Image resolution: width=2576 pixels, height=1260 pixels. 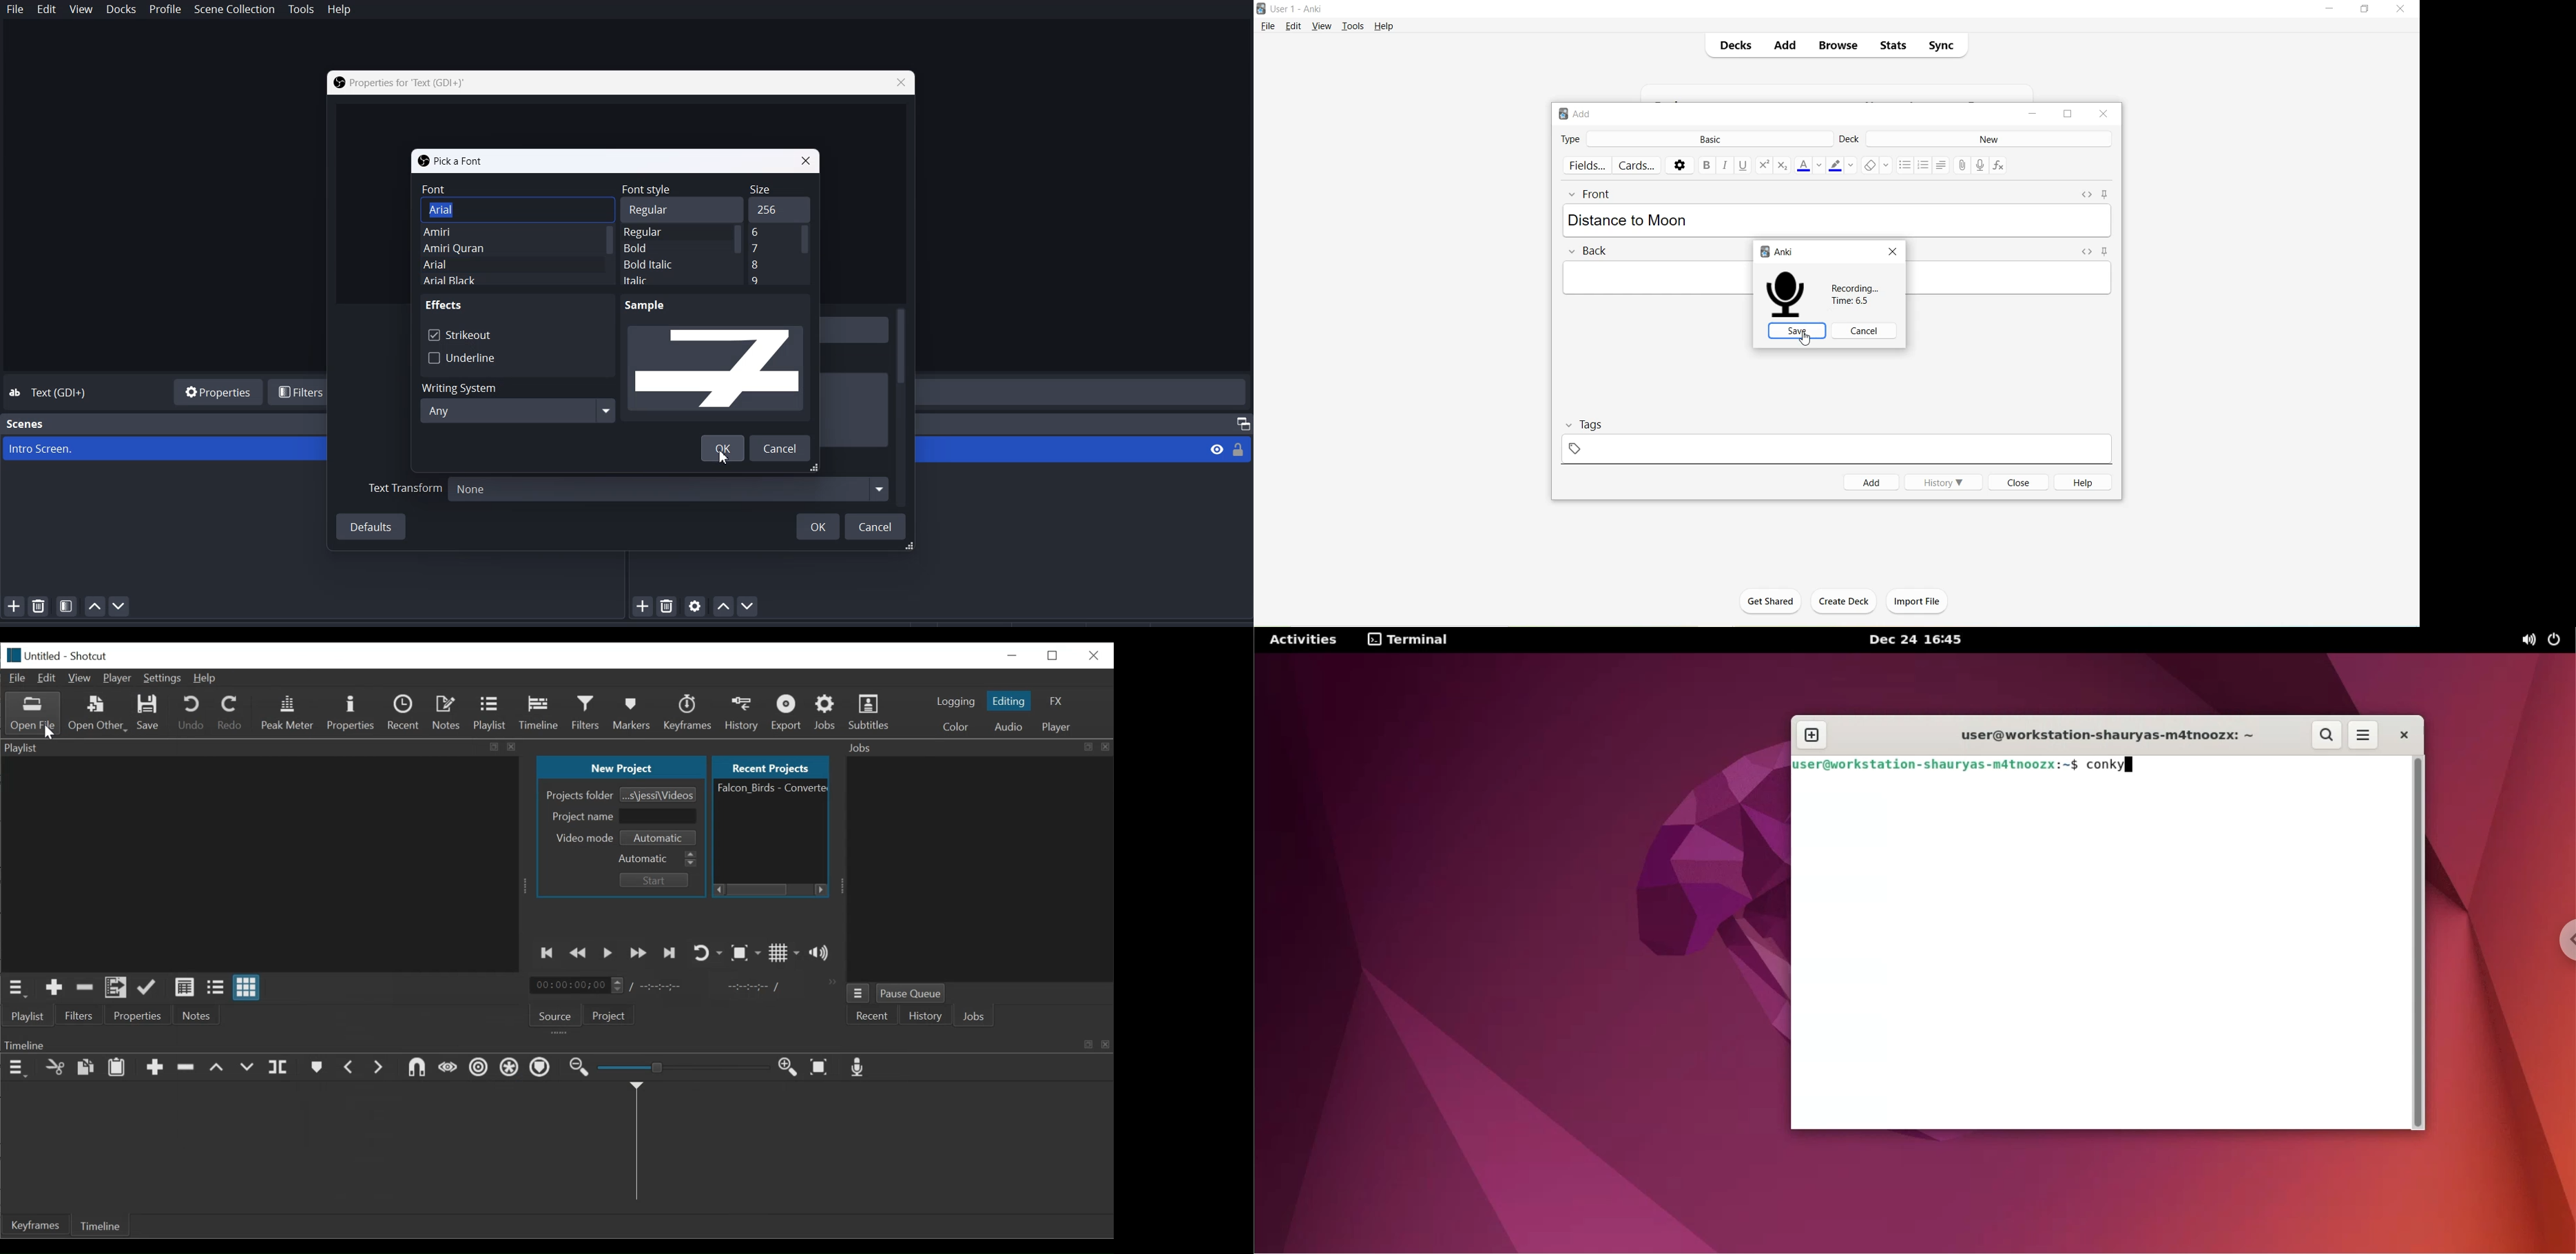 I want to click on Preview sample, so click(x=718, y=359).